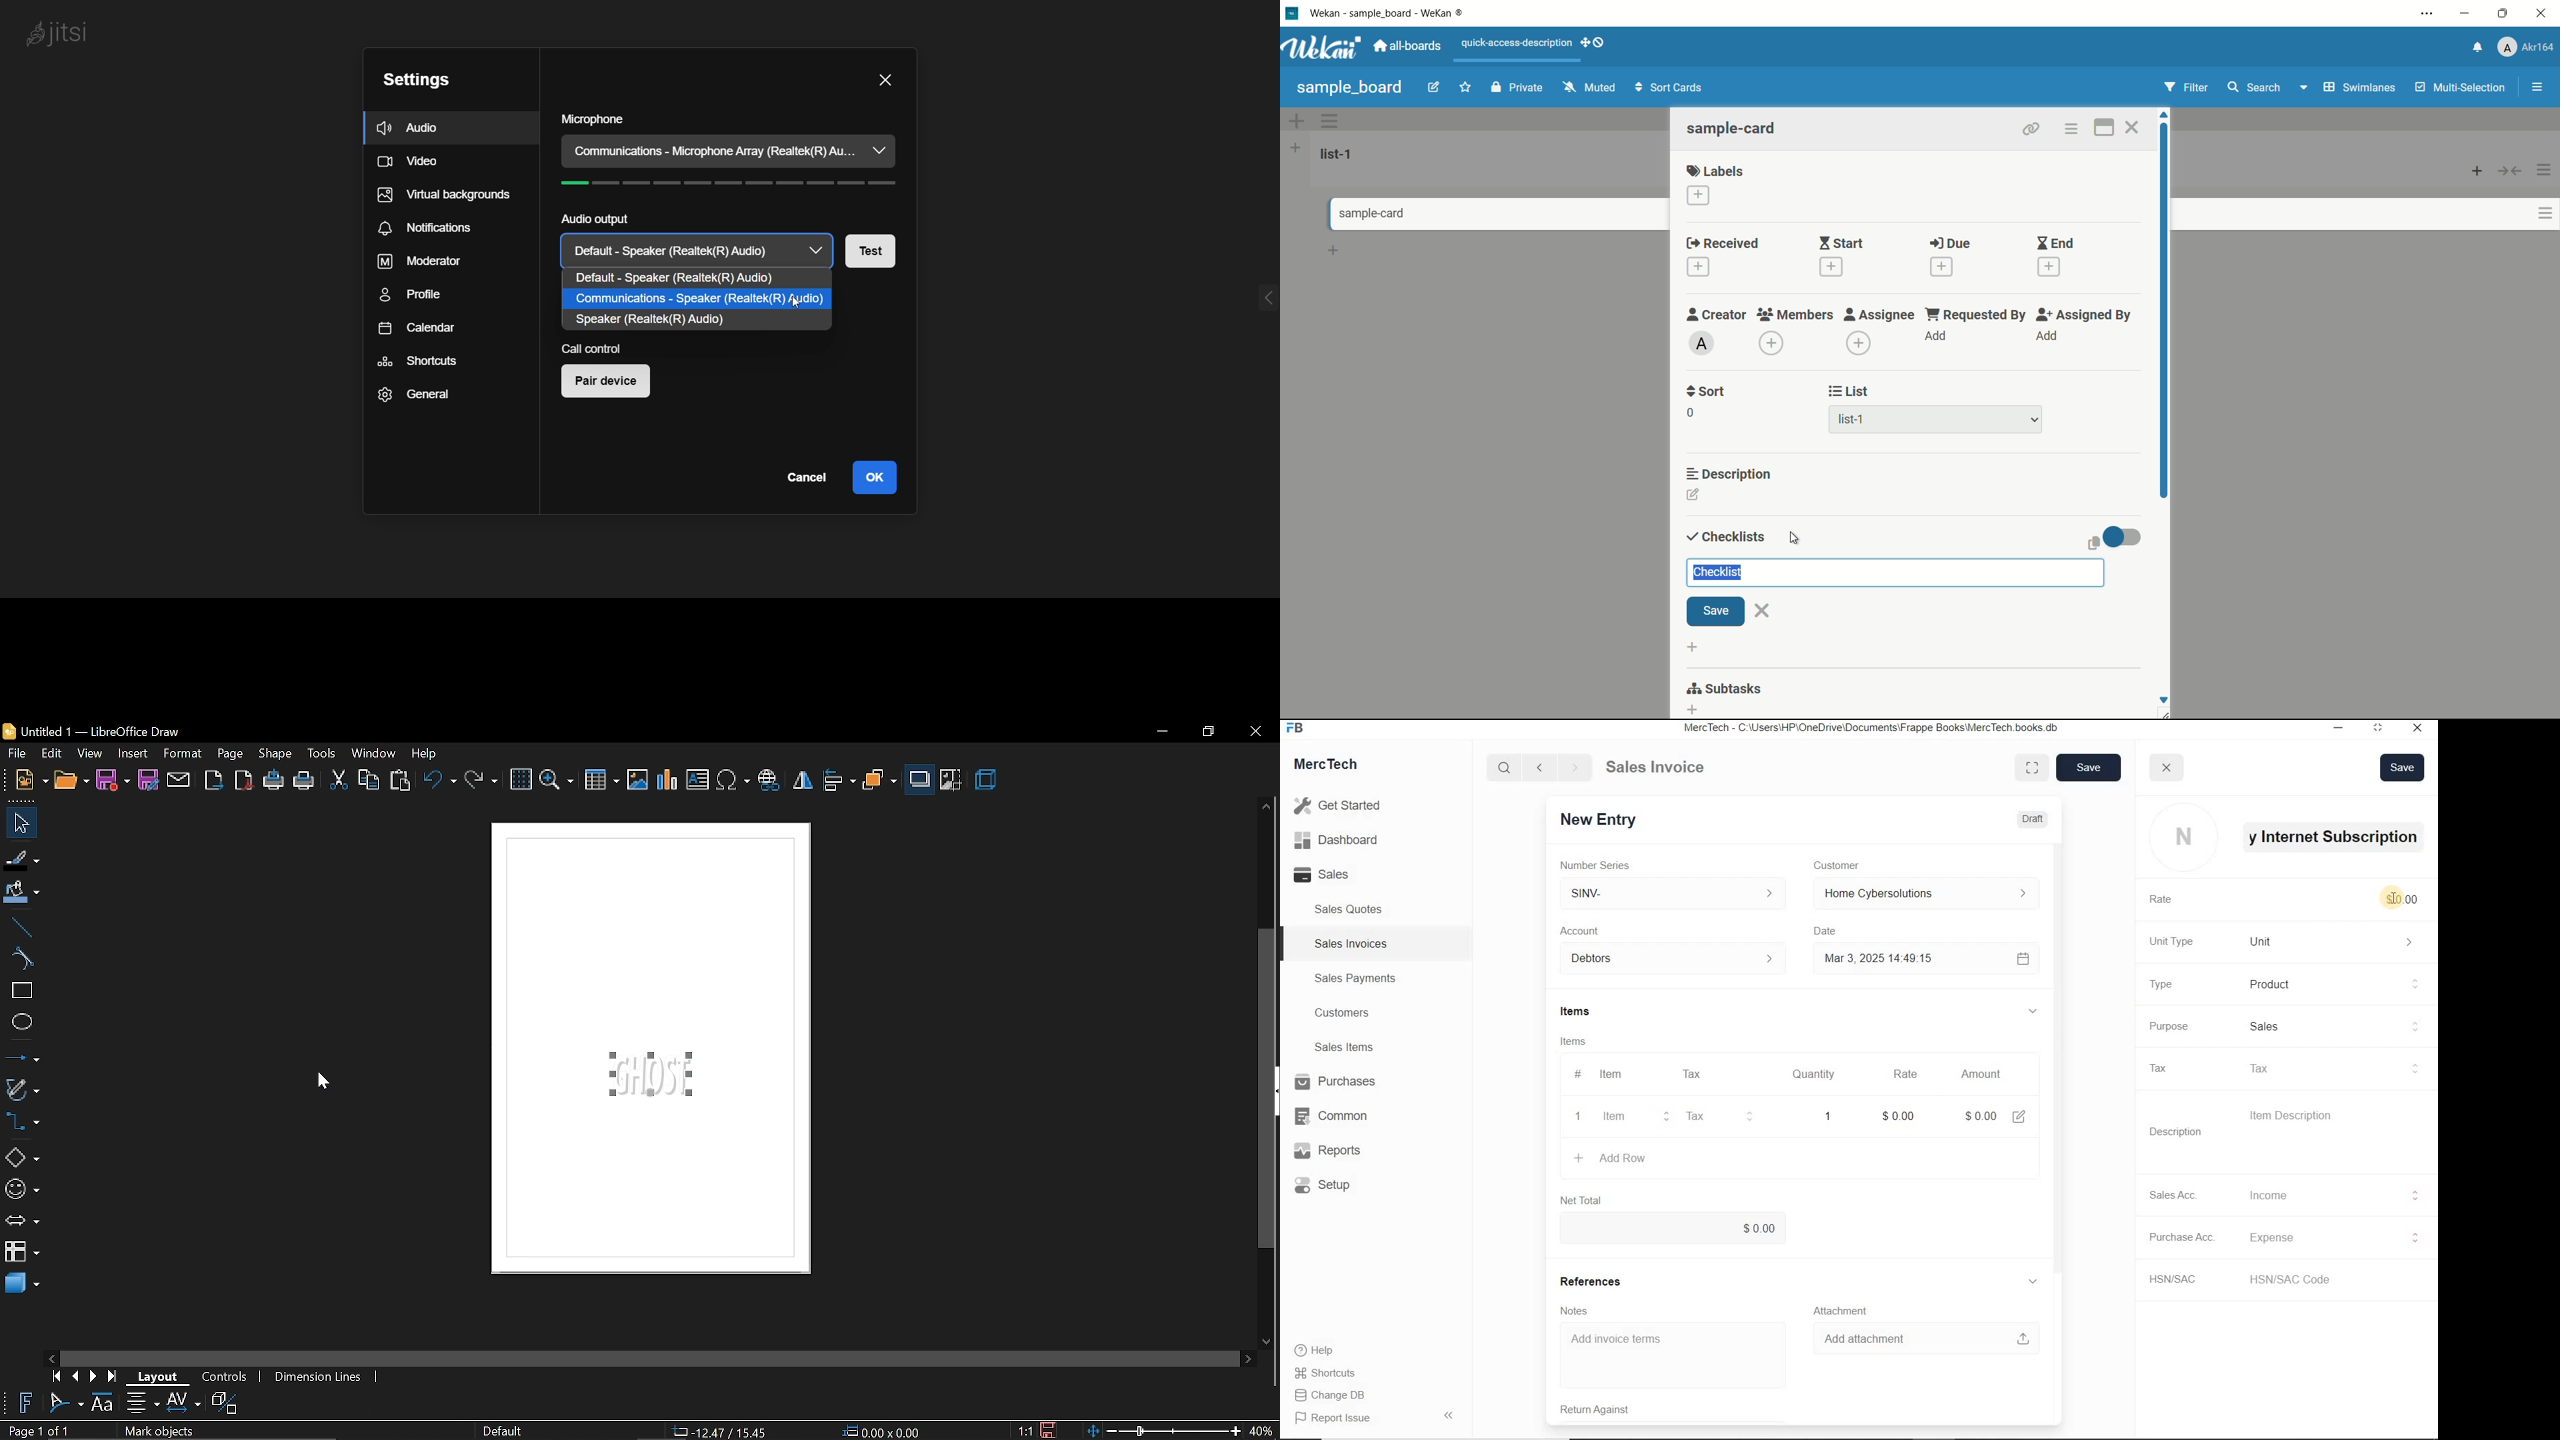 Image resolution: width=2576 pixels, height=1456 pixels. Describe the element at coordinates (1821, 1115) in the screenshot. I see `quatity: 1` at that location.